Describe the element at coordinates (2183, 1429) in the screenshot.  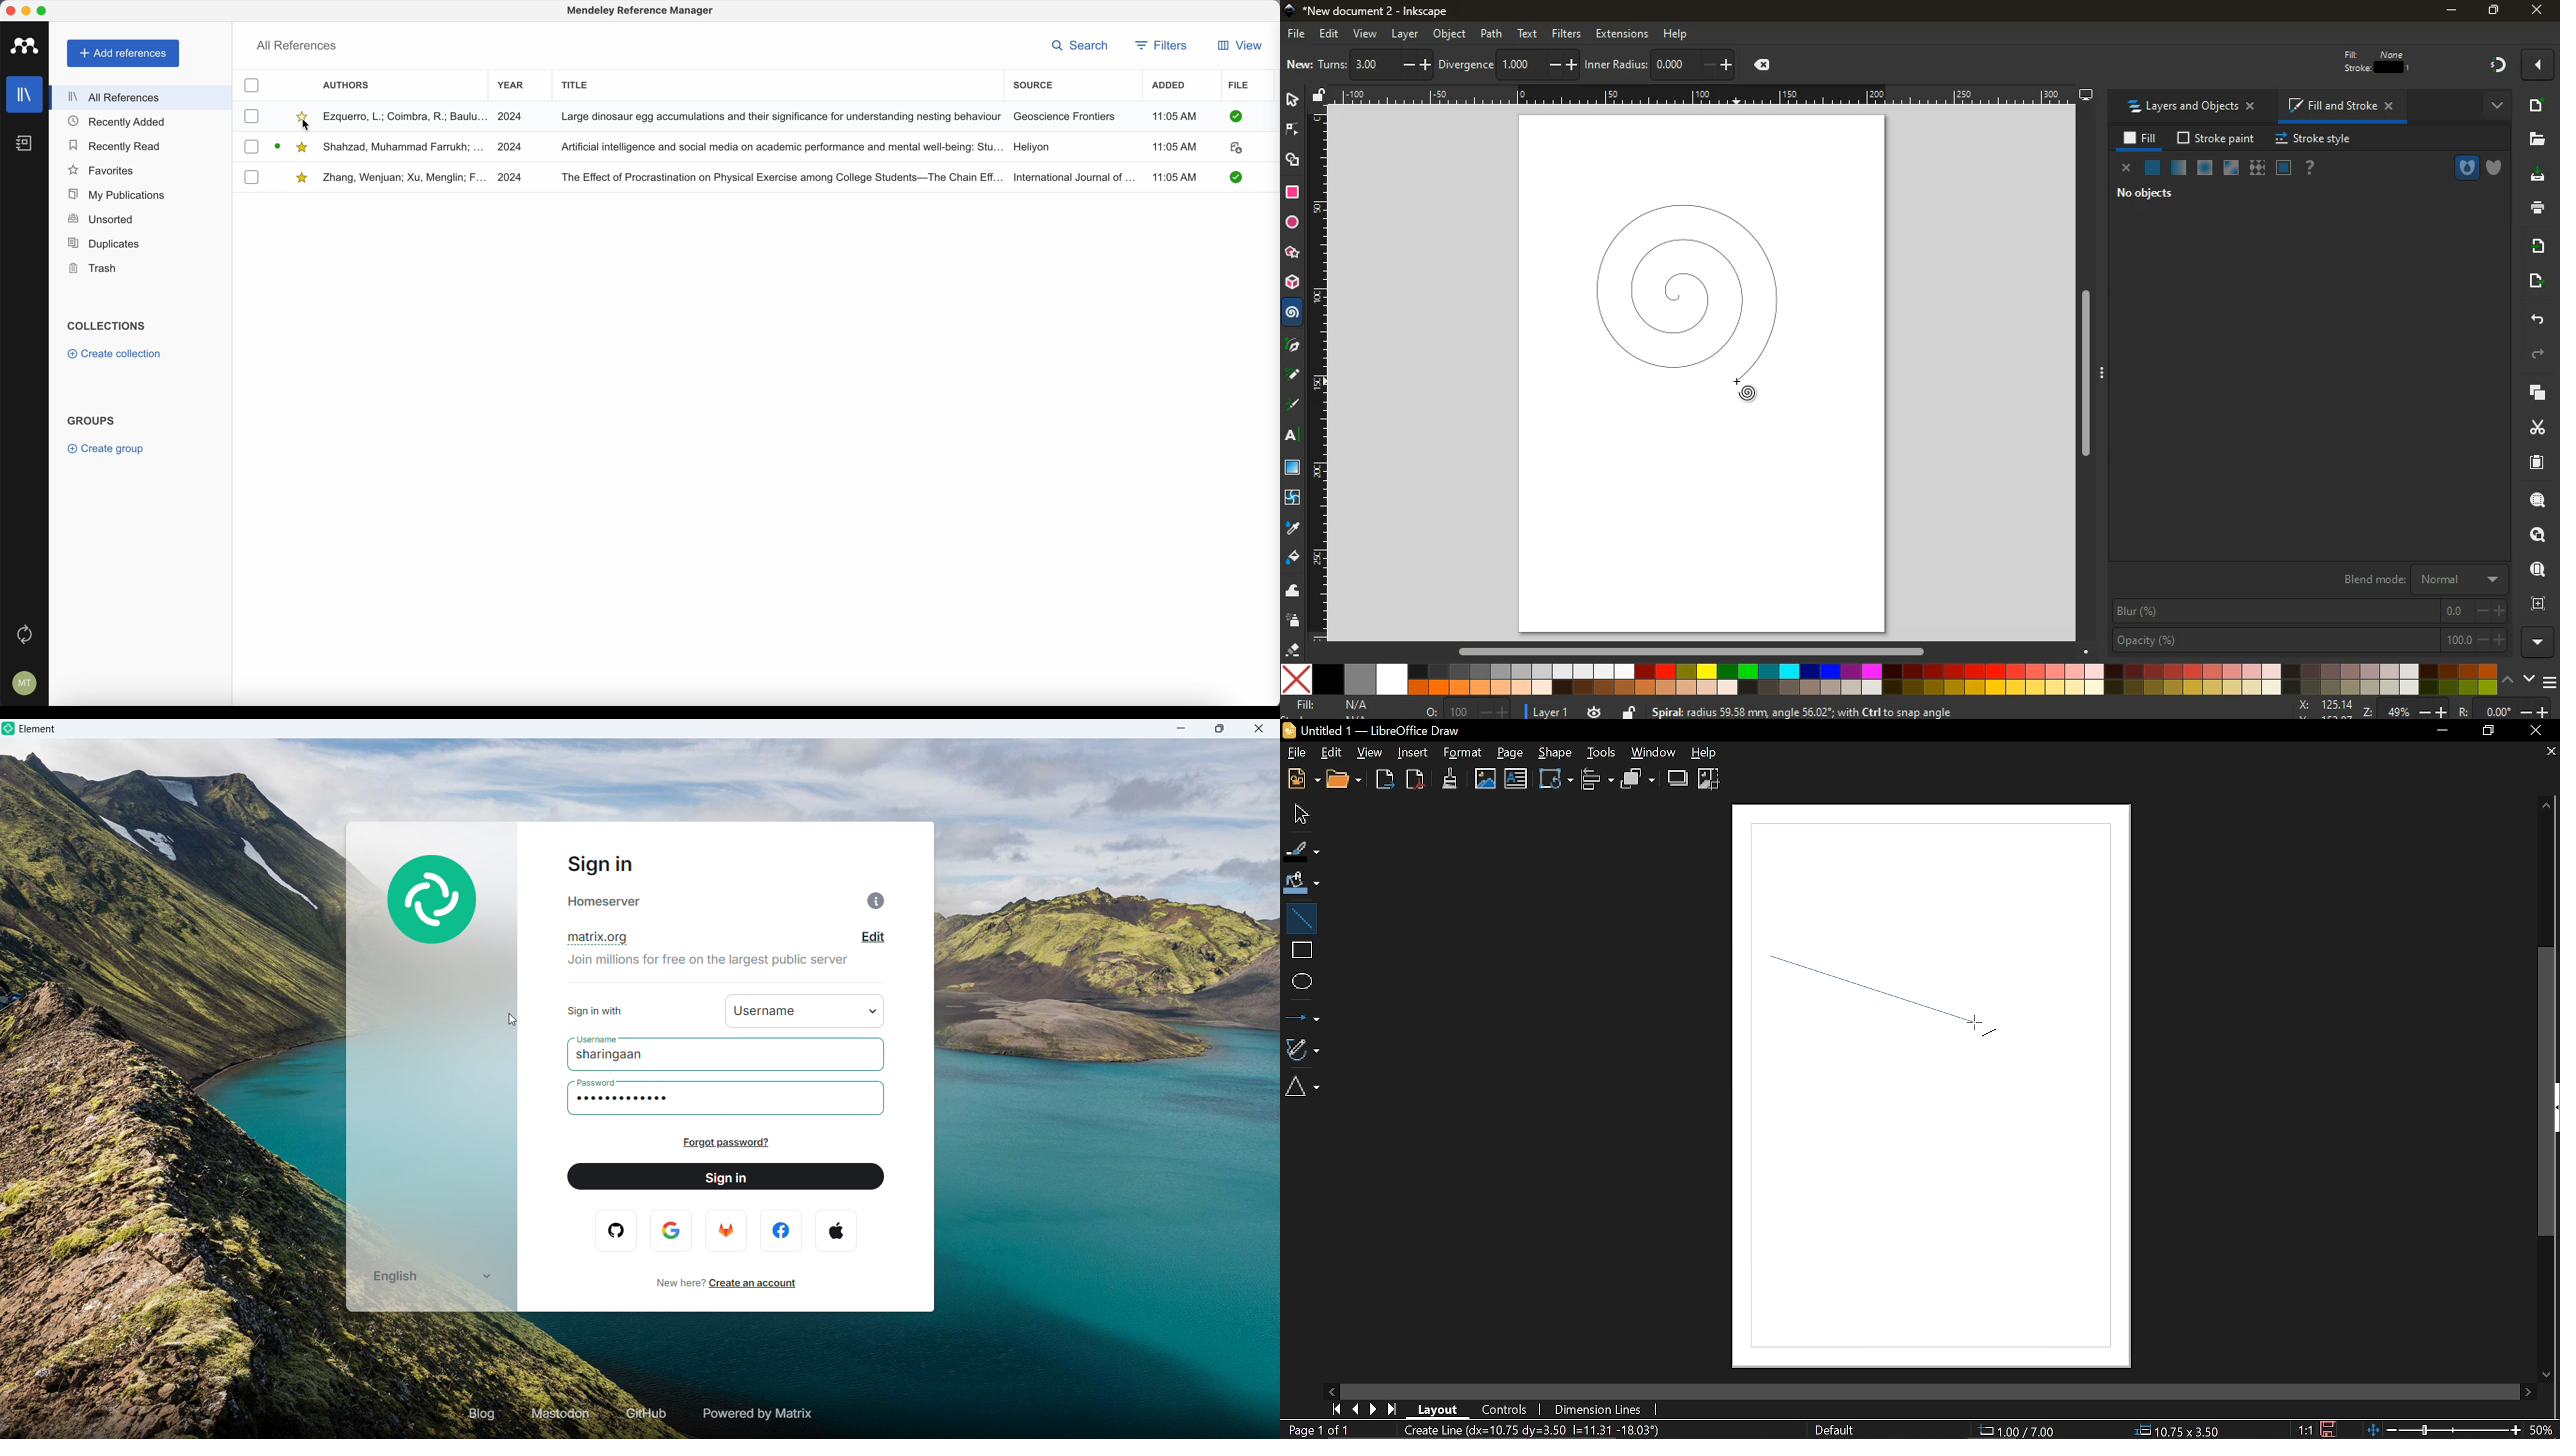
I see `Size` at that location.